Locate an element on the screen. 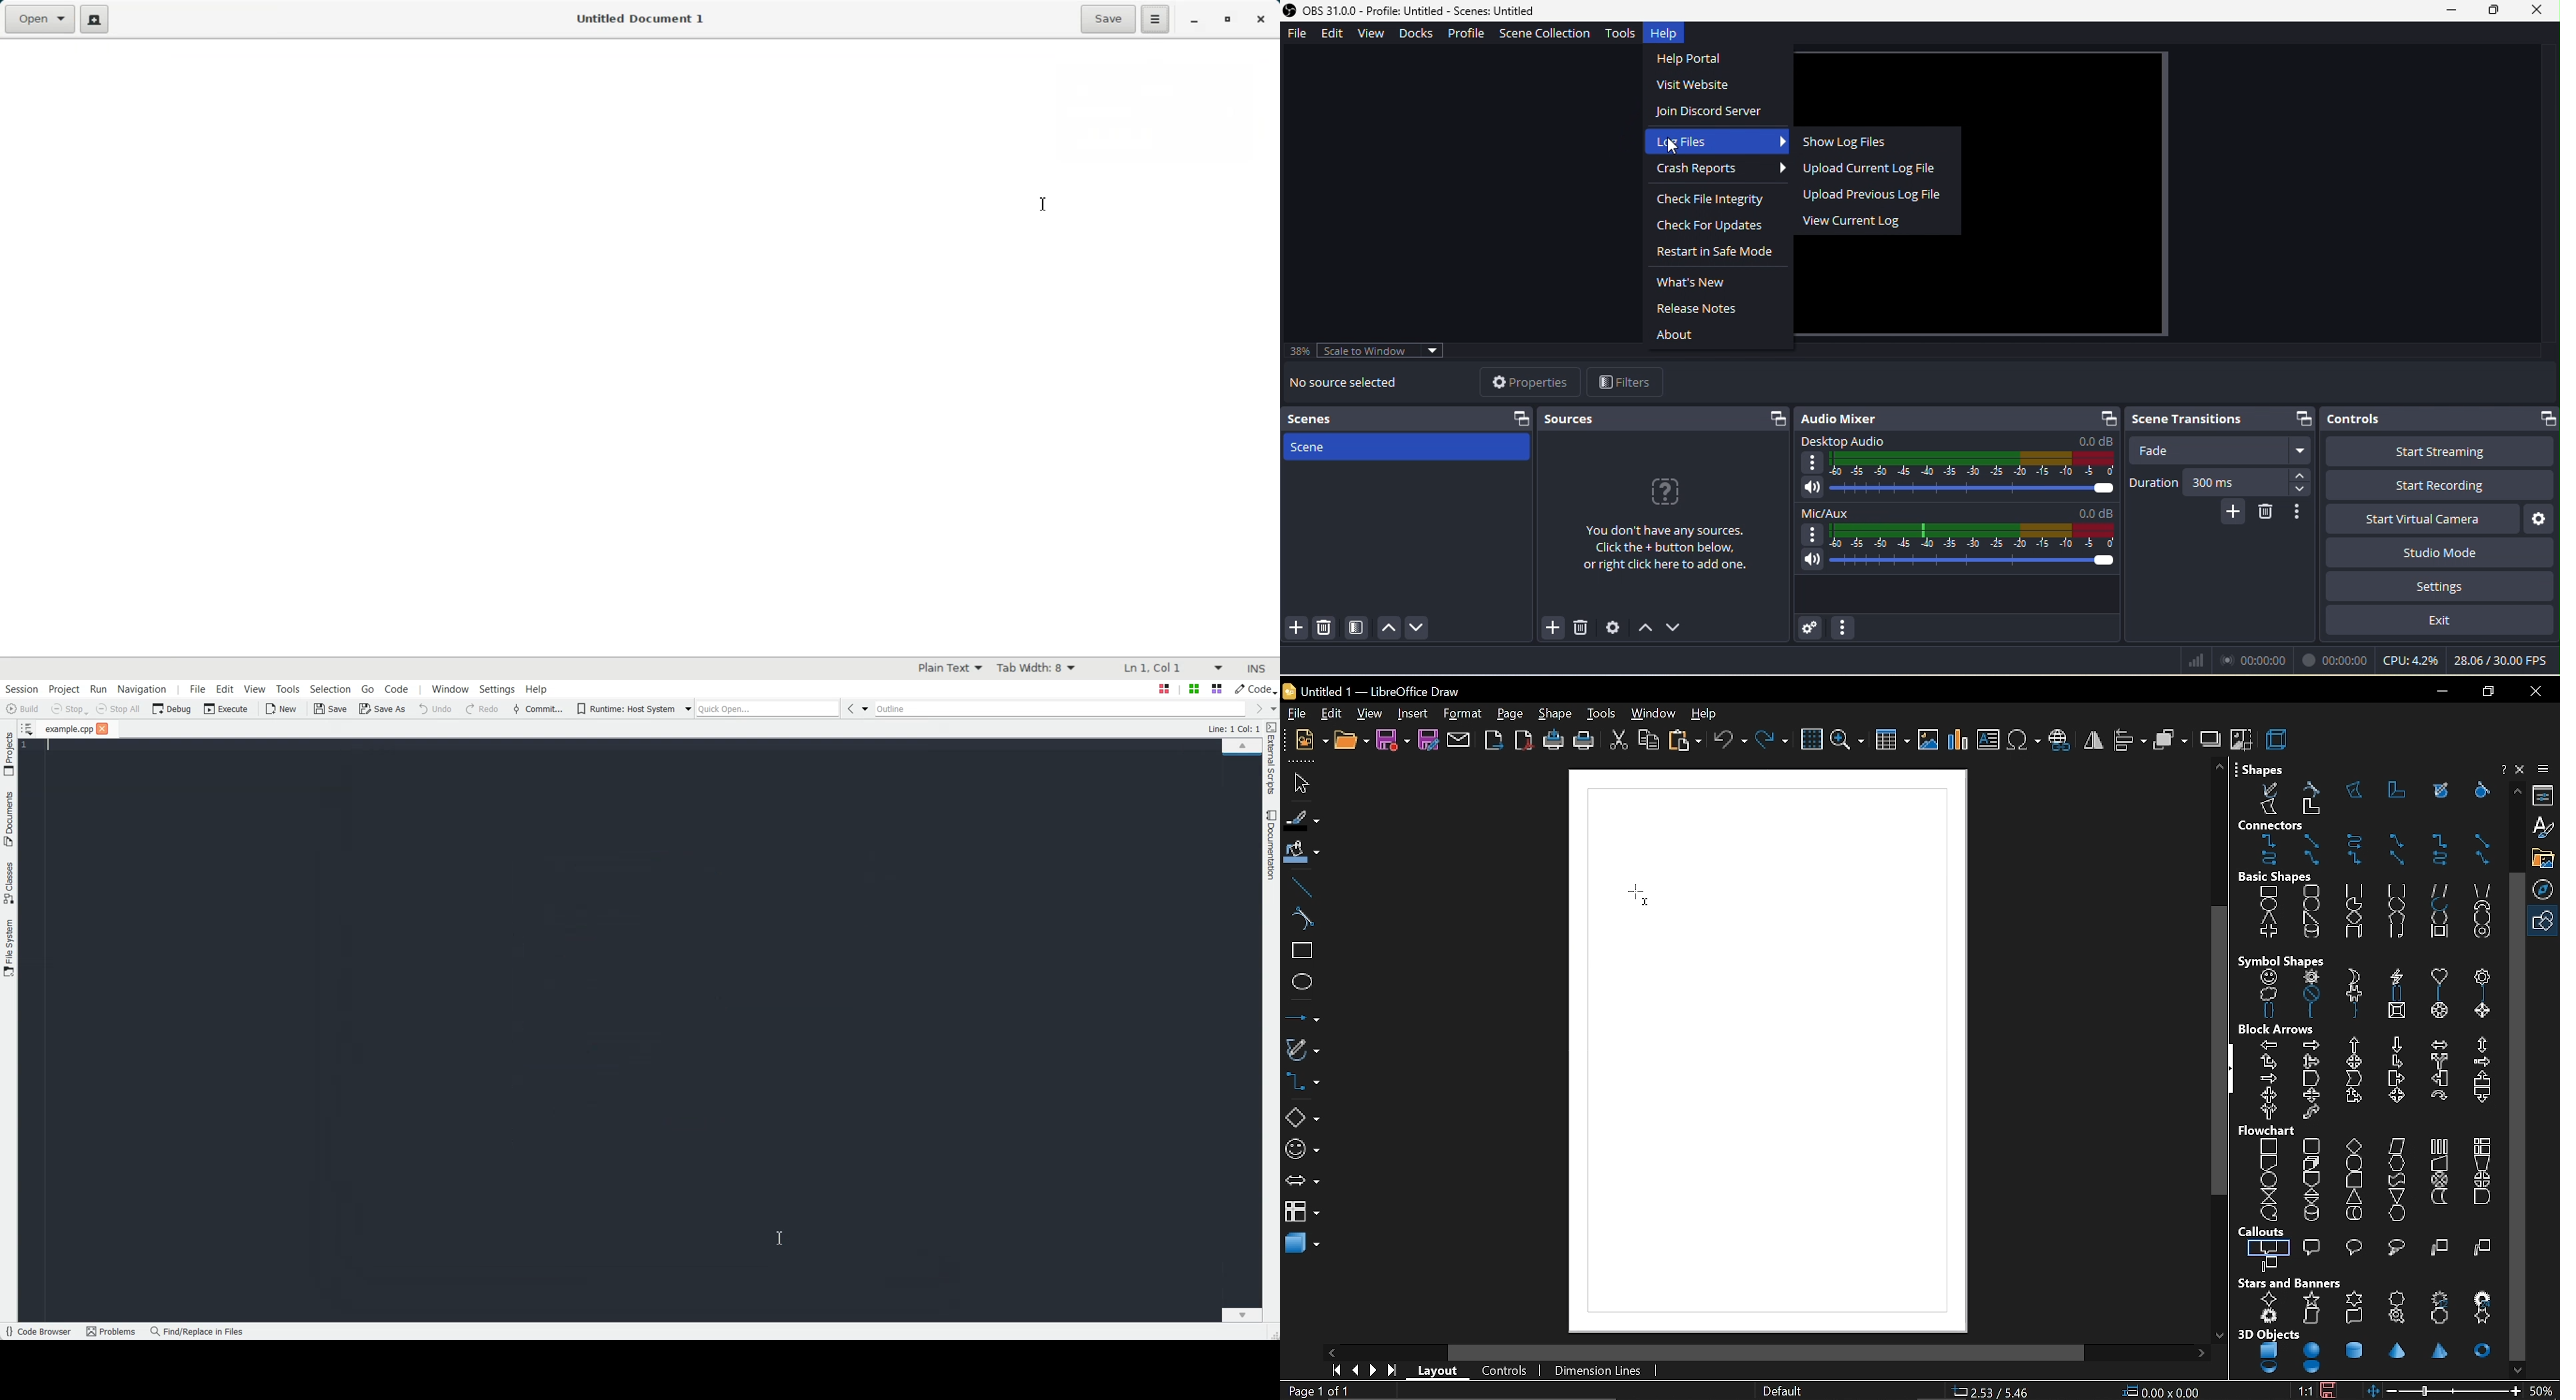 The image size is (2576, 1400). line connector ends with arrow is located at coordinates (2398, 841).